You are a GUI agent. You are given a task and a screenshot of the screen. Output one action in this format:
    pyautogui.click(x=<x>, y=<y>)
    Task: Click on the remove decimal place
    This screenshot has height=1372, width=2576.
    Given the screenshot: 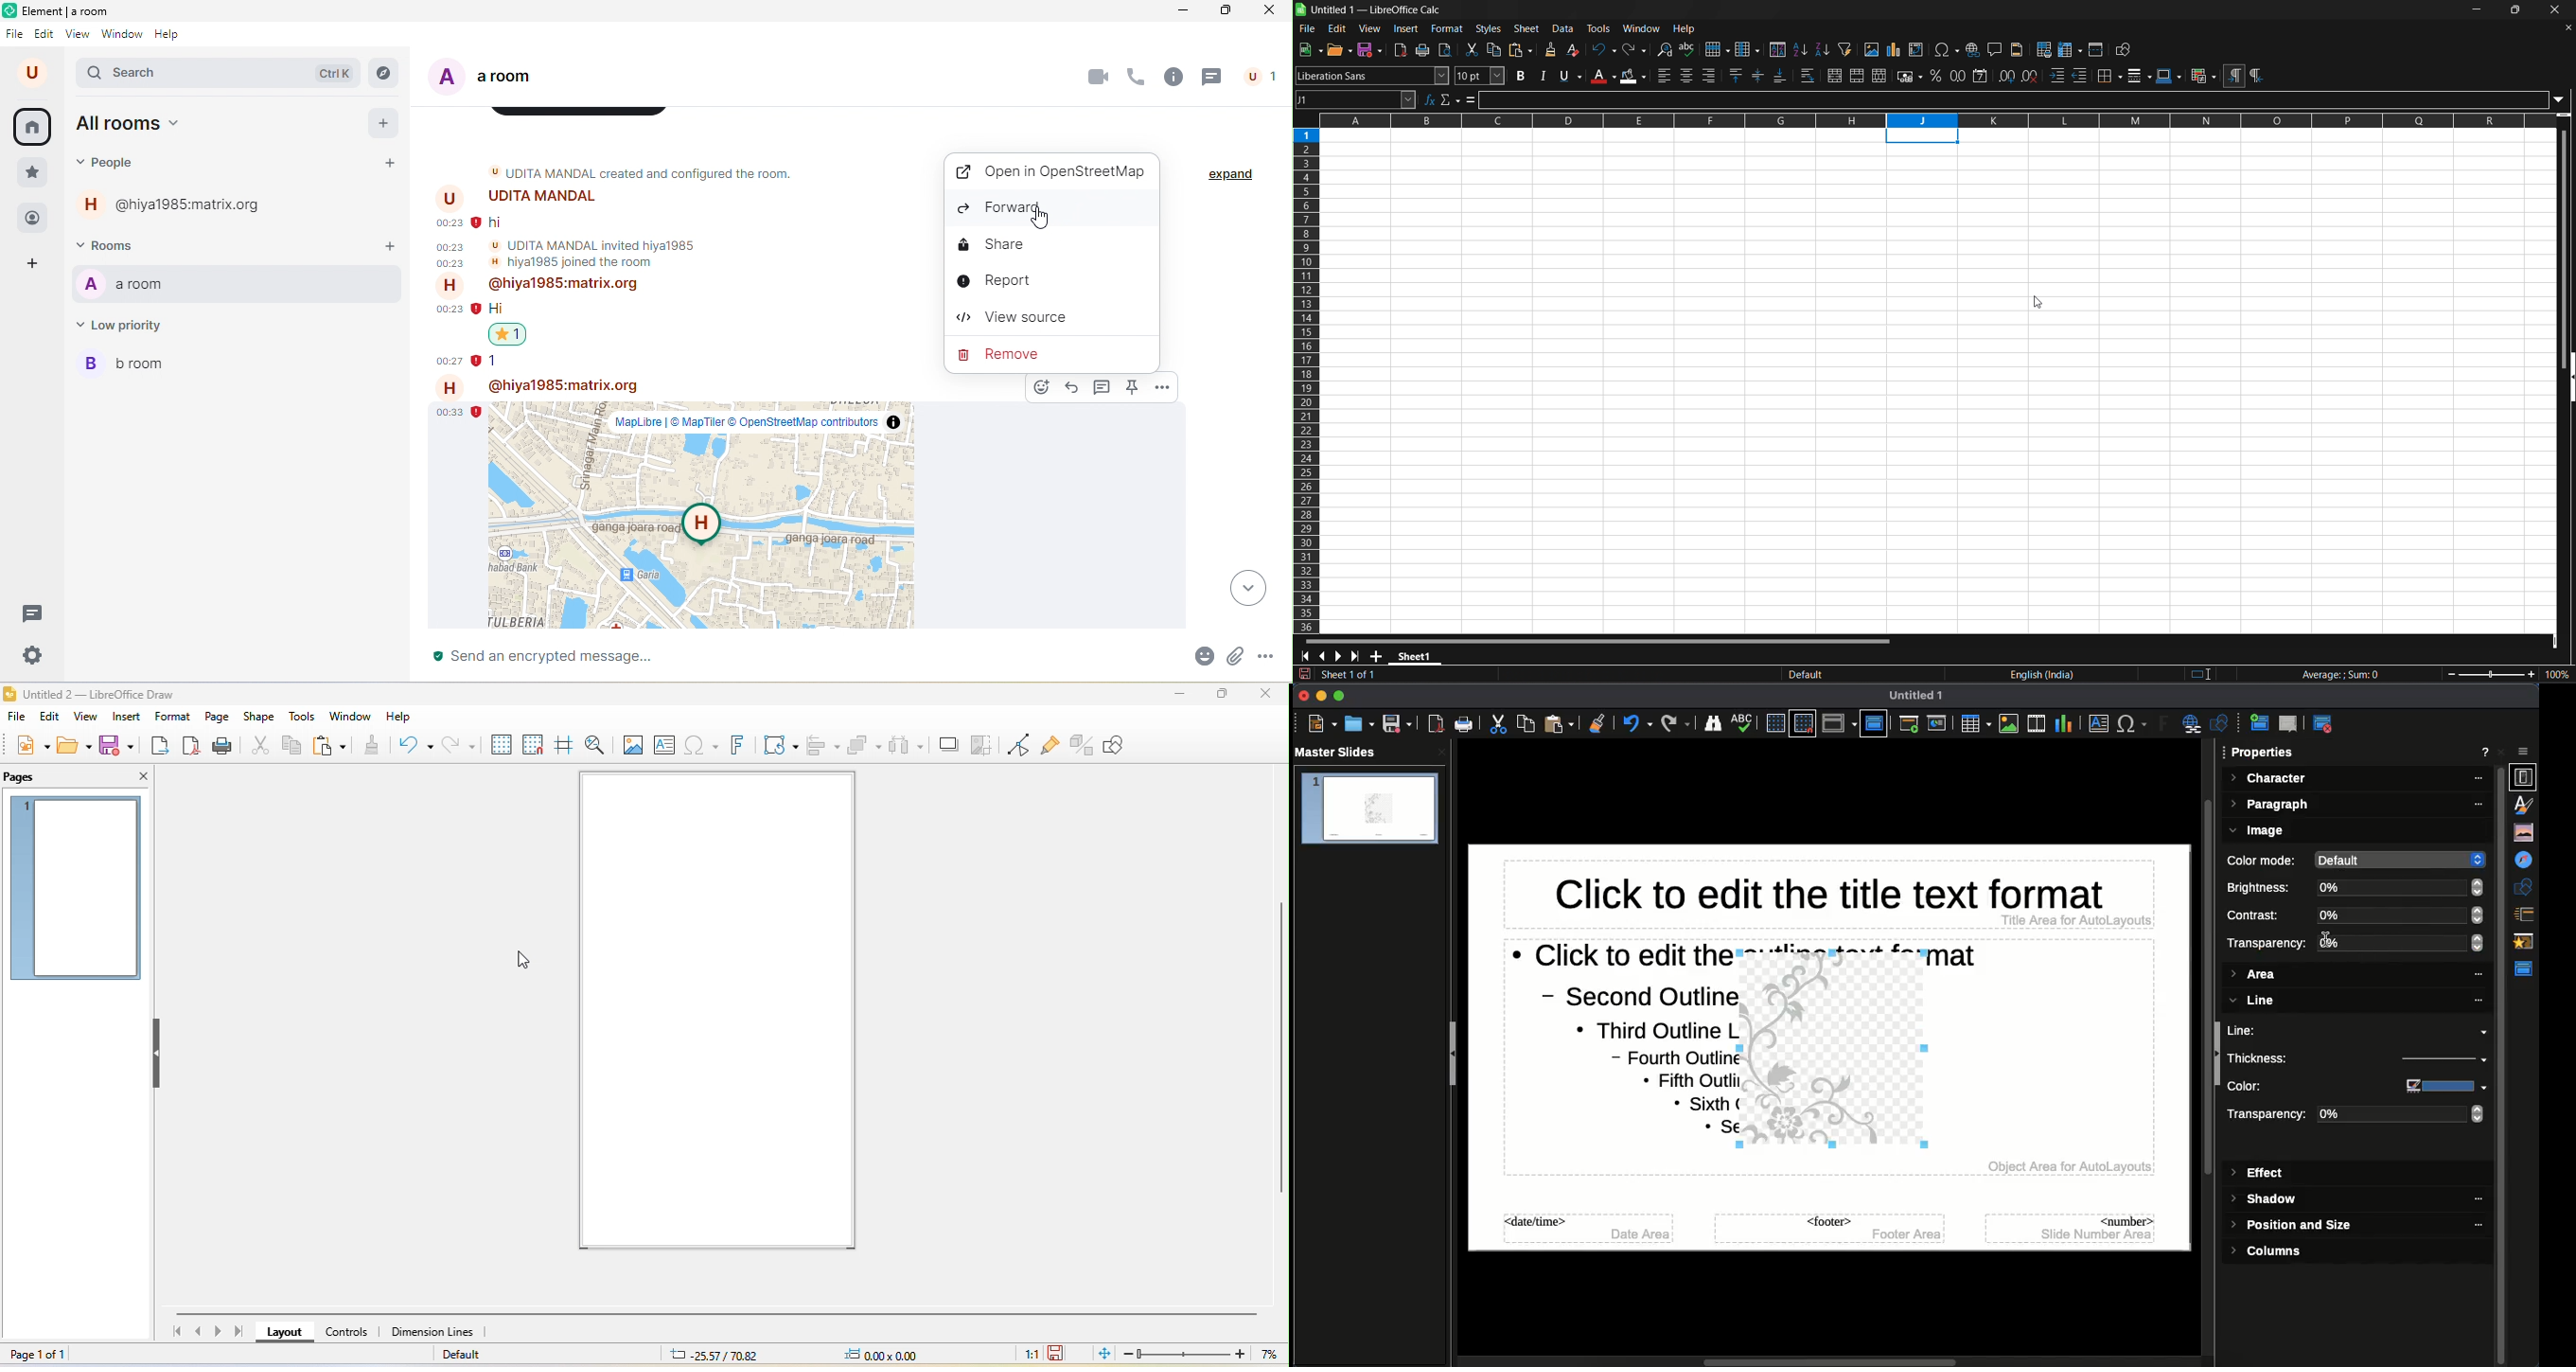 What is the action you would take?
    pyautogui.click(x=2029, y=77)
    